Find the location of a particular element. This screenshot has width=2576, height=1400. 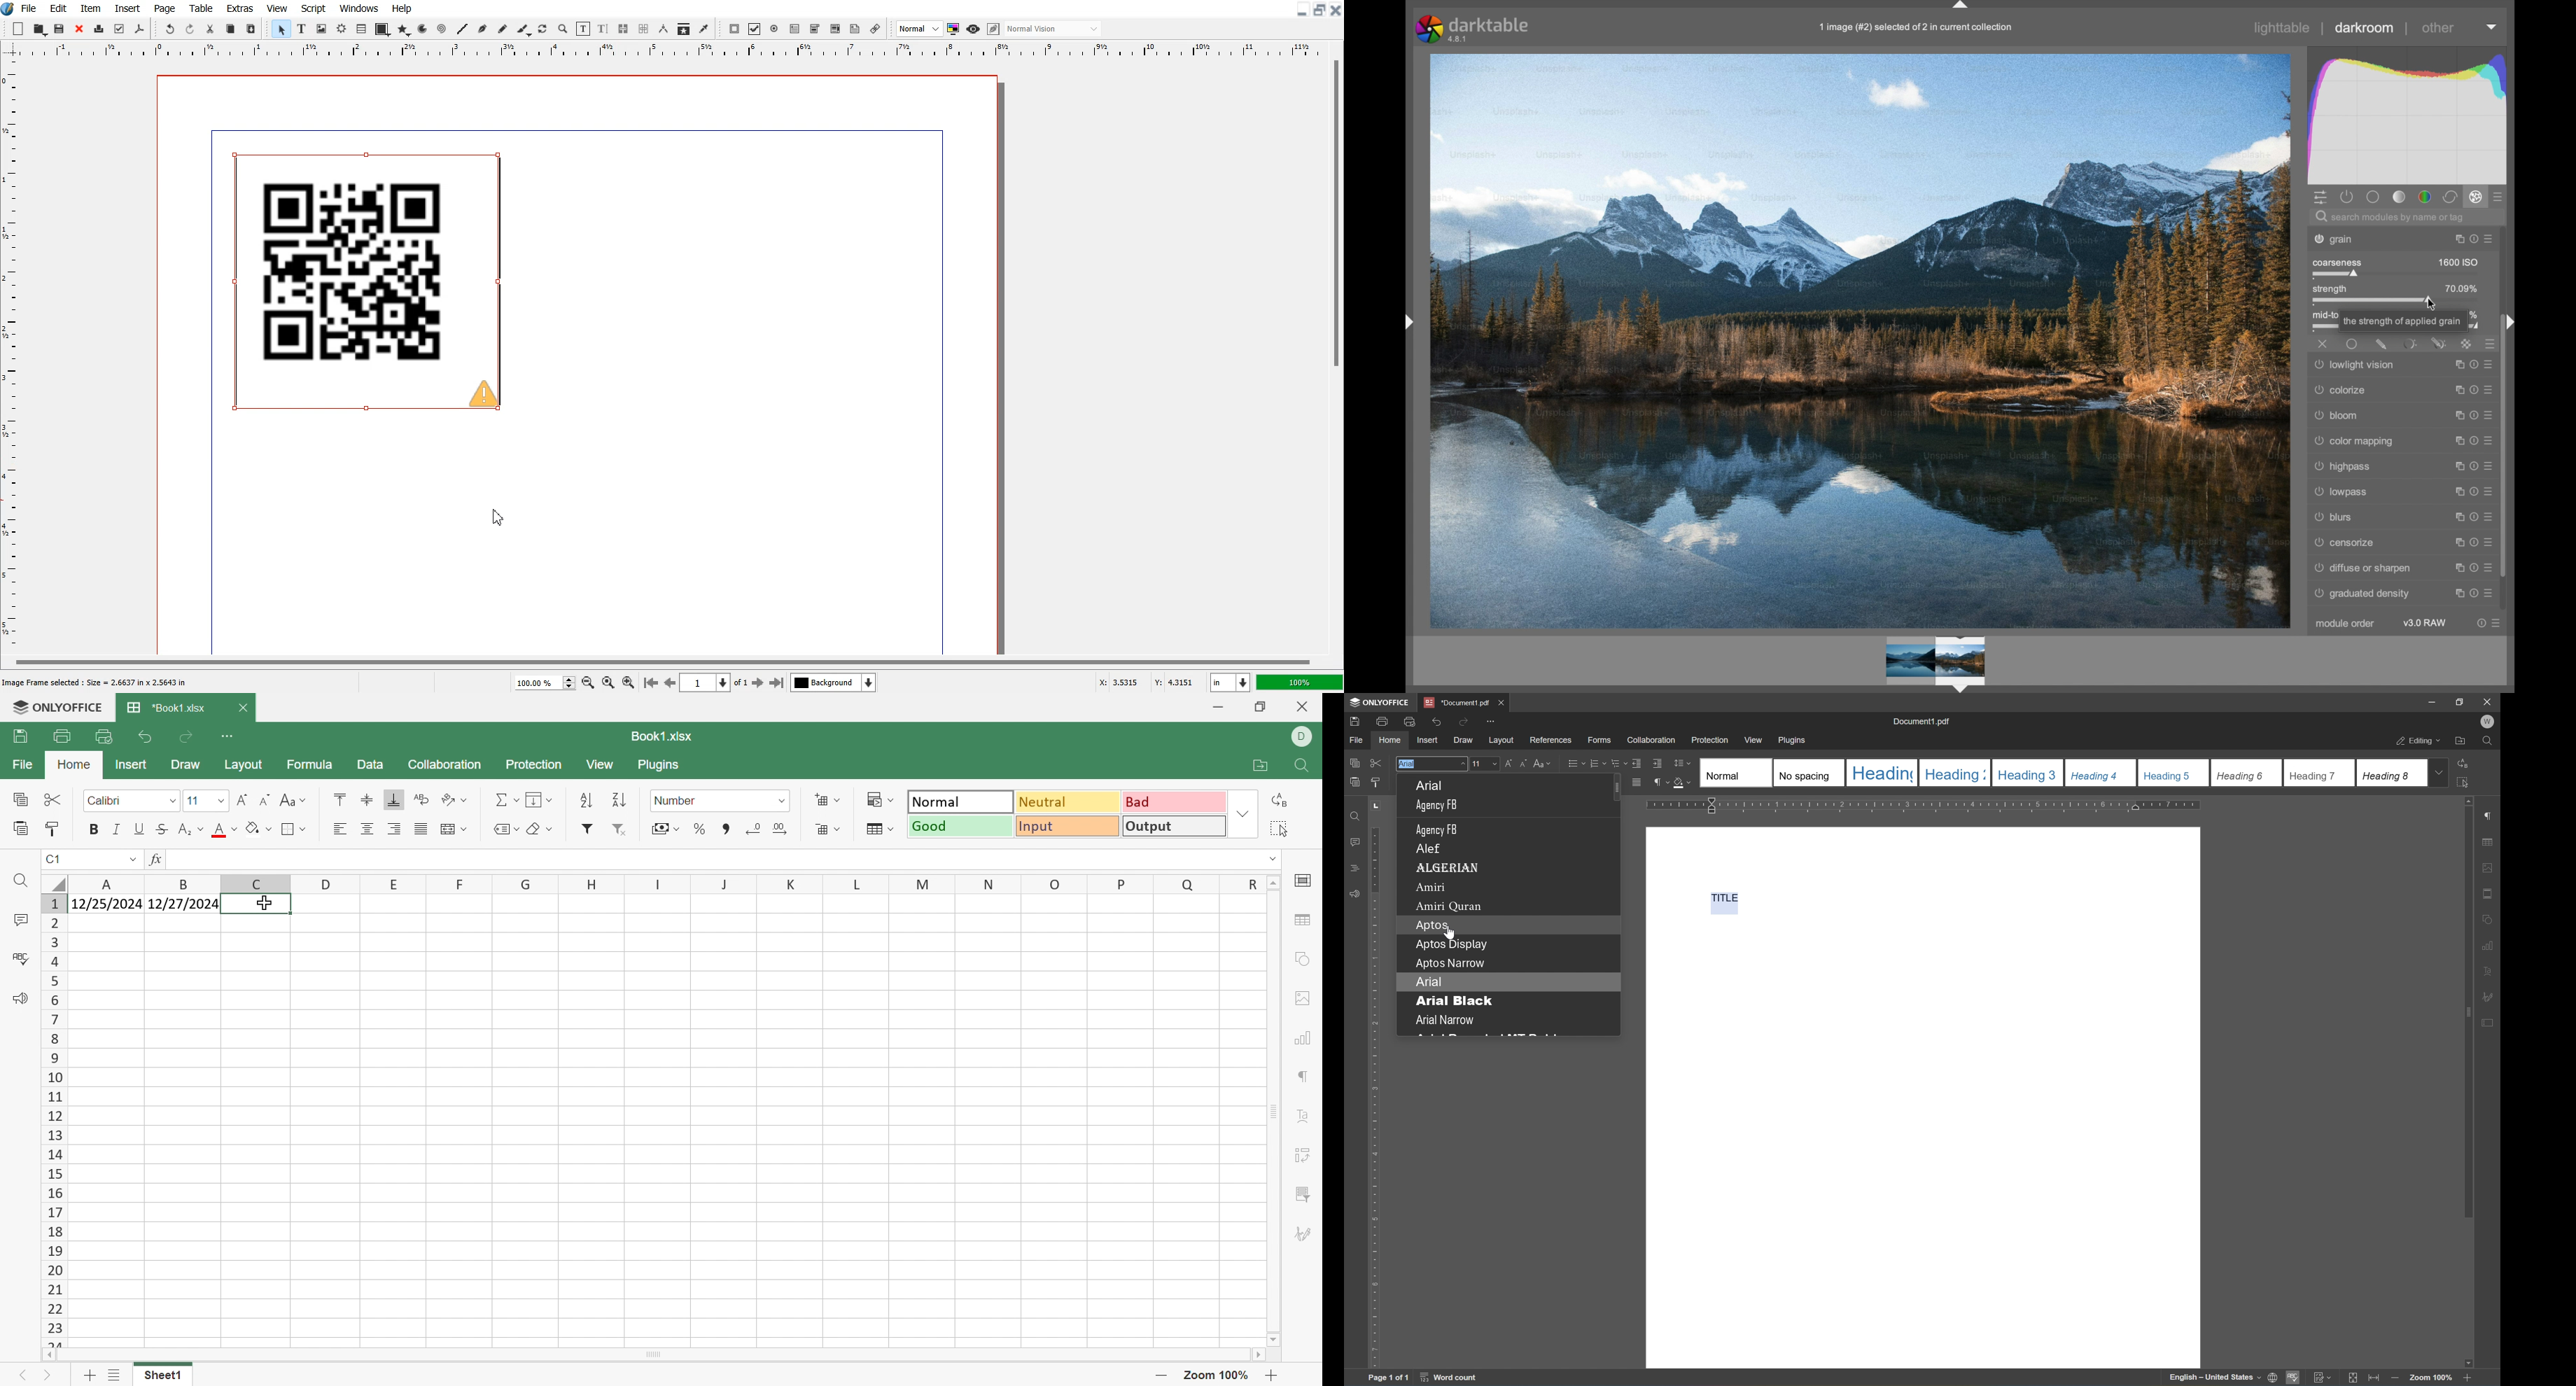

Amiri Quran is located at coordinates (1452, 907).